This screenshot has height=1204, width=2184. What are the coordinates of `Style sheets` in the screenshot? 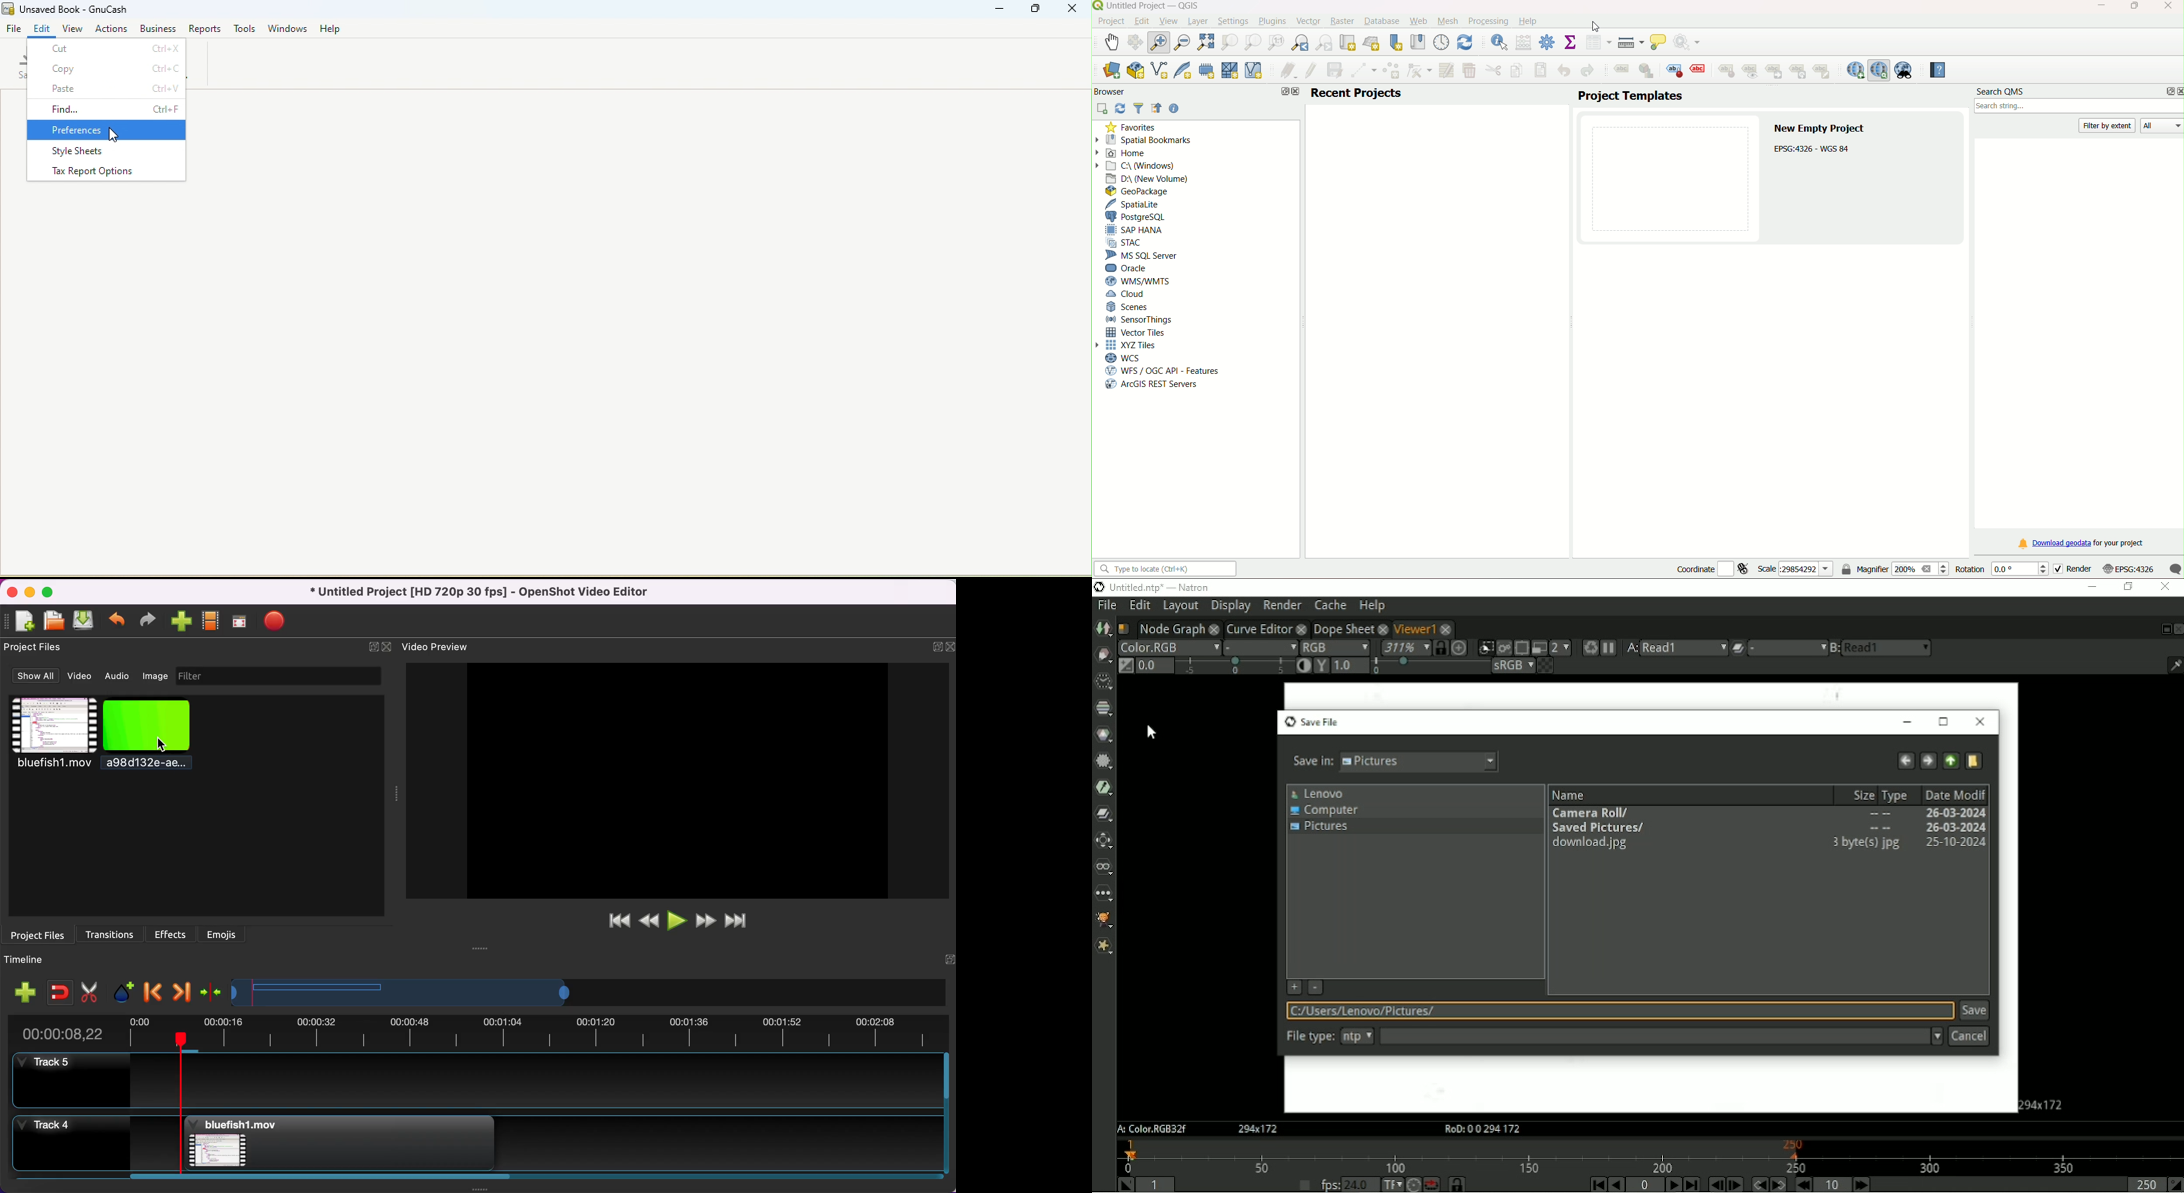 It's located at (107, 150).